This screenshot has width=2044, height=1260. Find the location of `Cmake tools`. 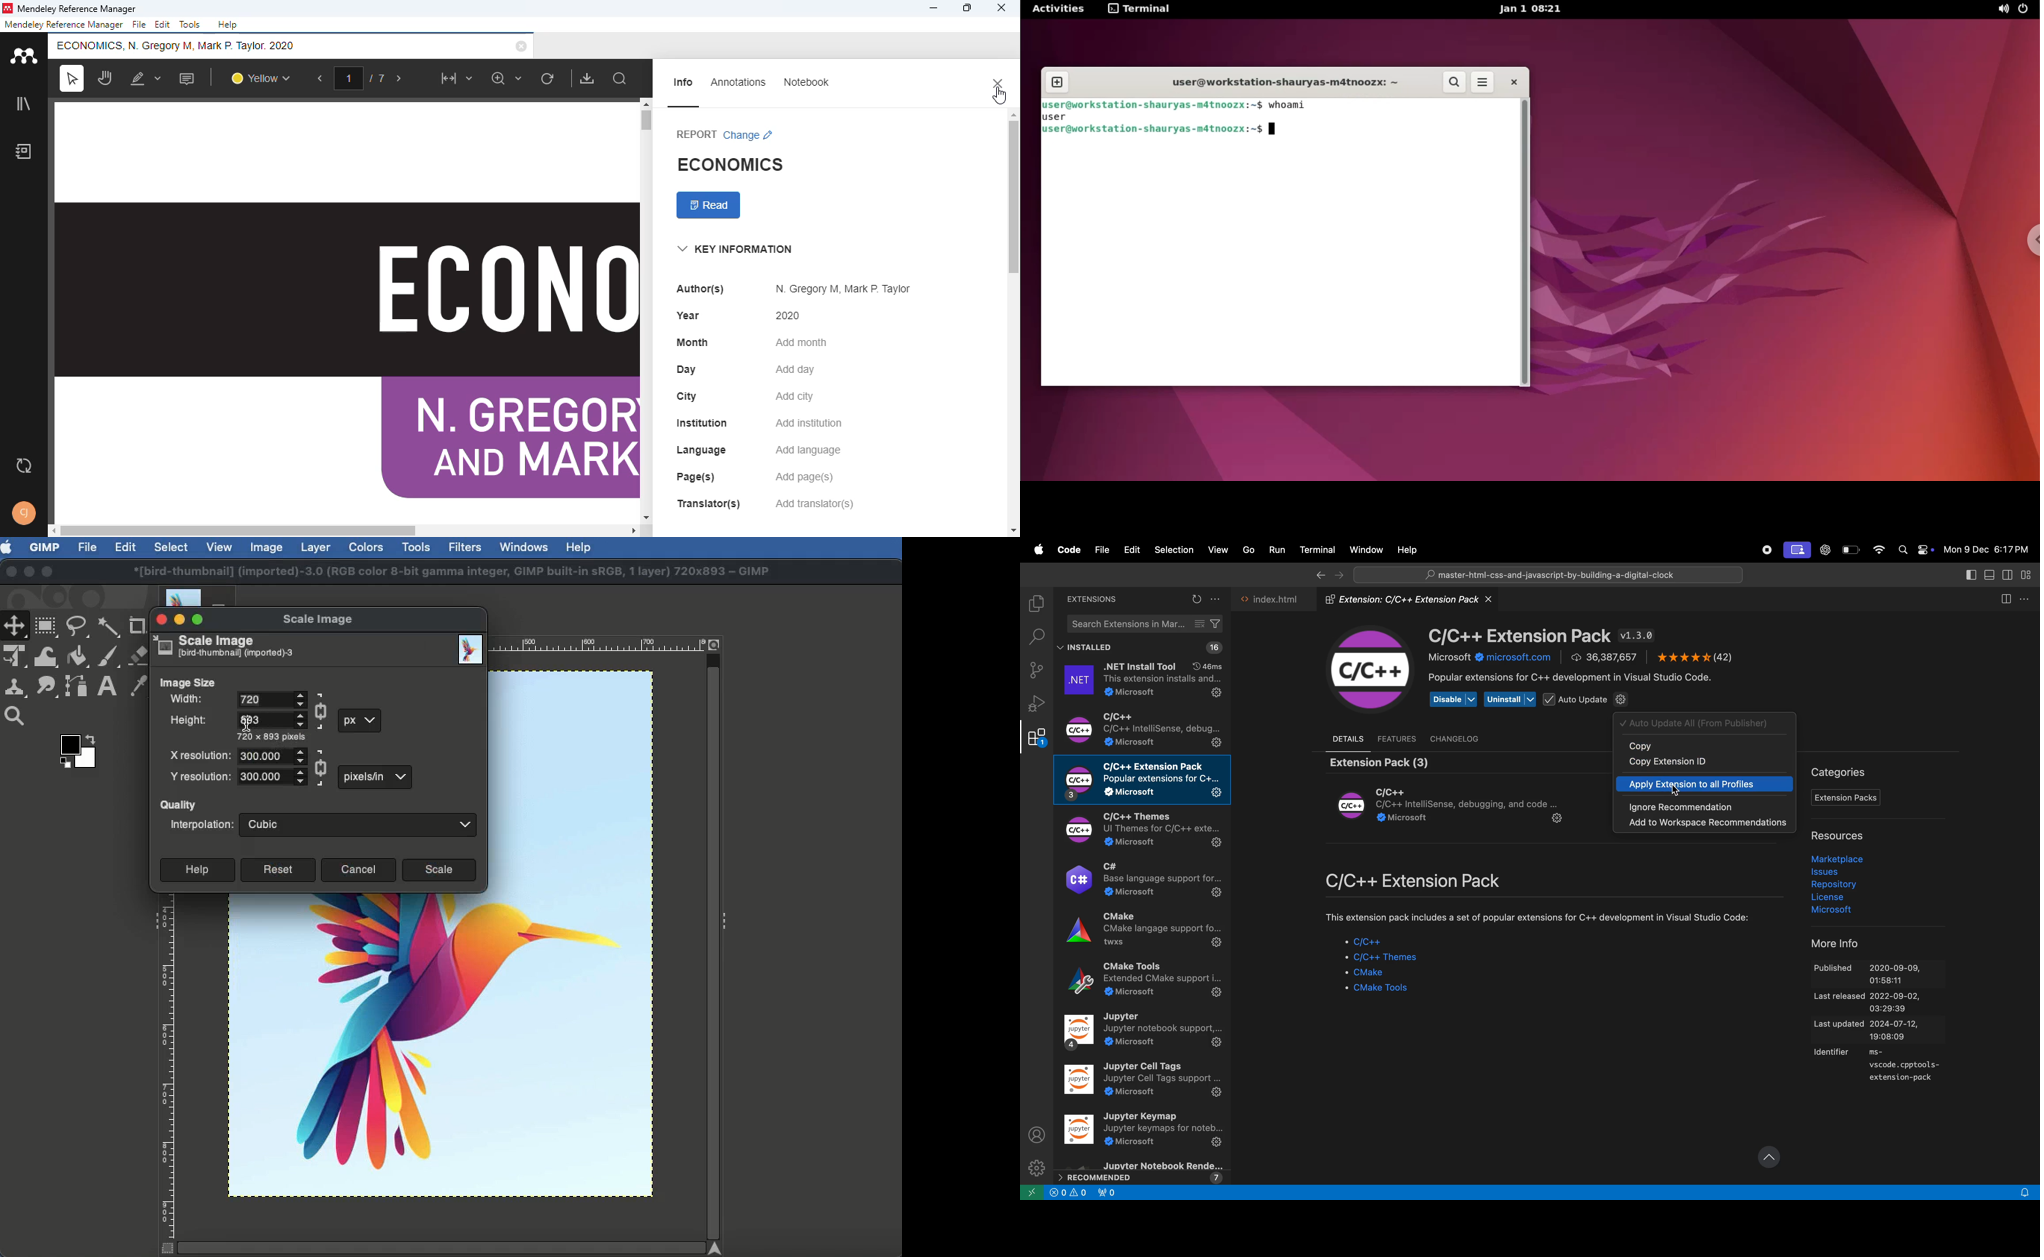

Cmake tools is located at coordinates (1389, 990).